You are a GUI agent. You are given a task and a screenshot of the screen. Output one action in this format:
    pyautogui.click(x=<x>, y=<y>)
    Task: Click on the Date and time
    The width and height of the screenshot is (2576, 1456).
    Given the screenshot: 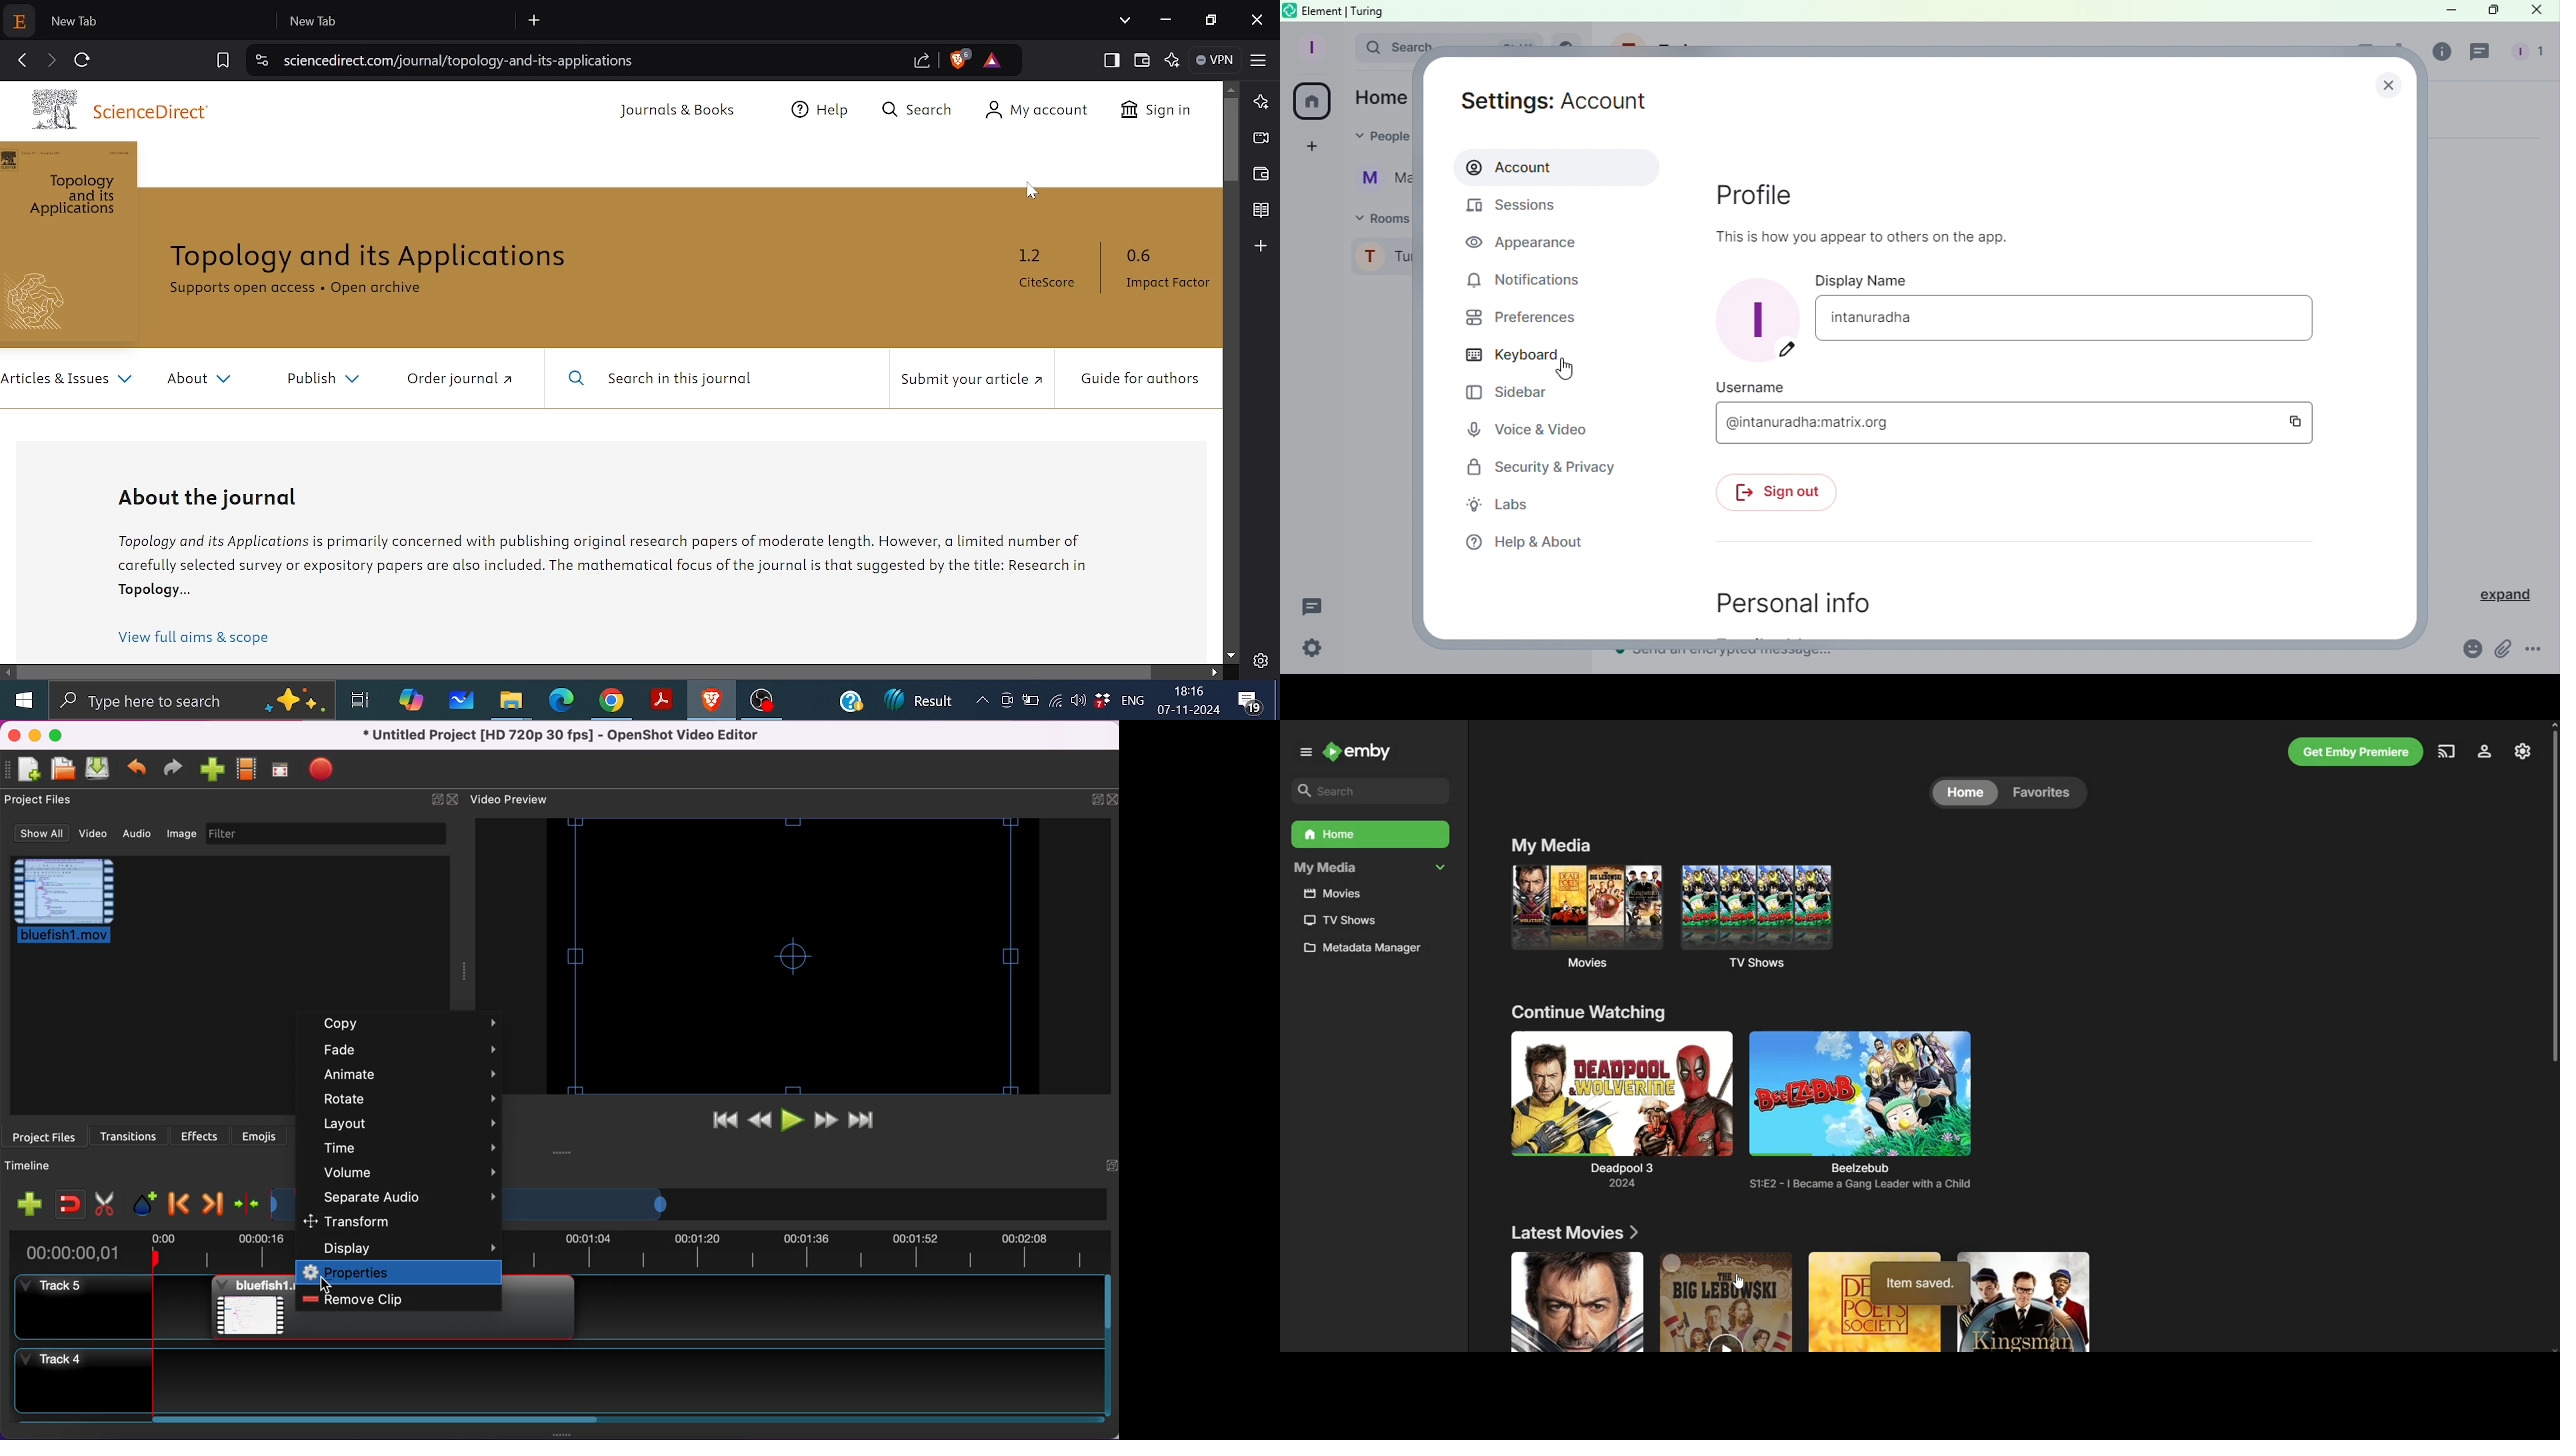 What is the action you would take?
    pyautogui.click(x=1192, y=700)
    